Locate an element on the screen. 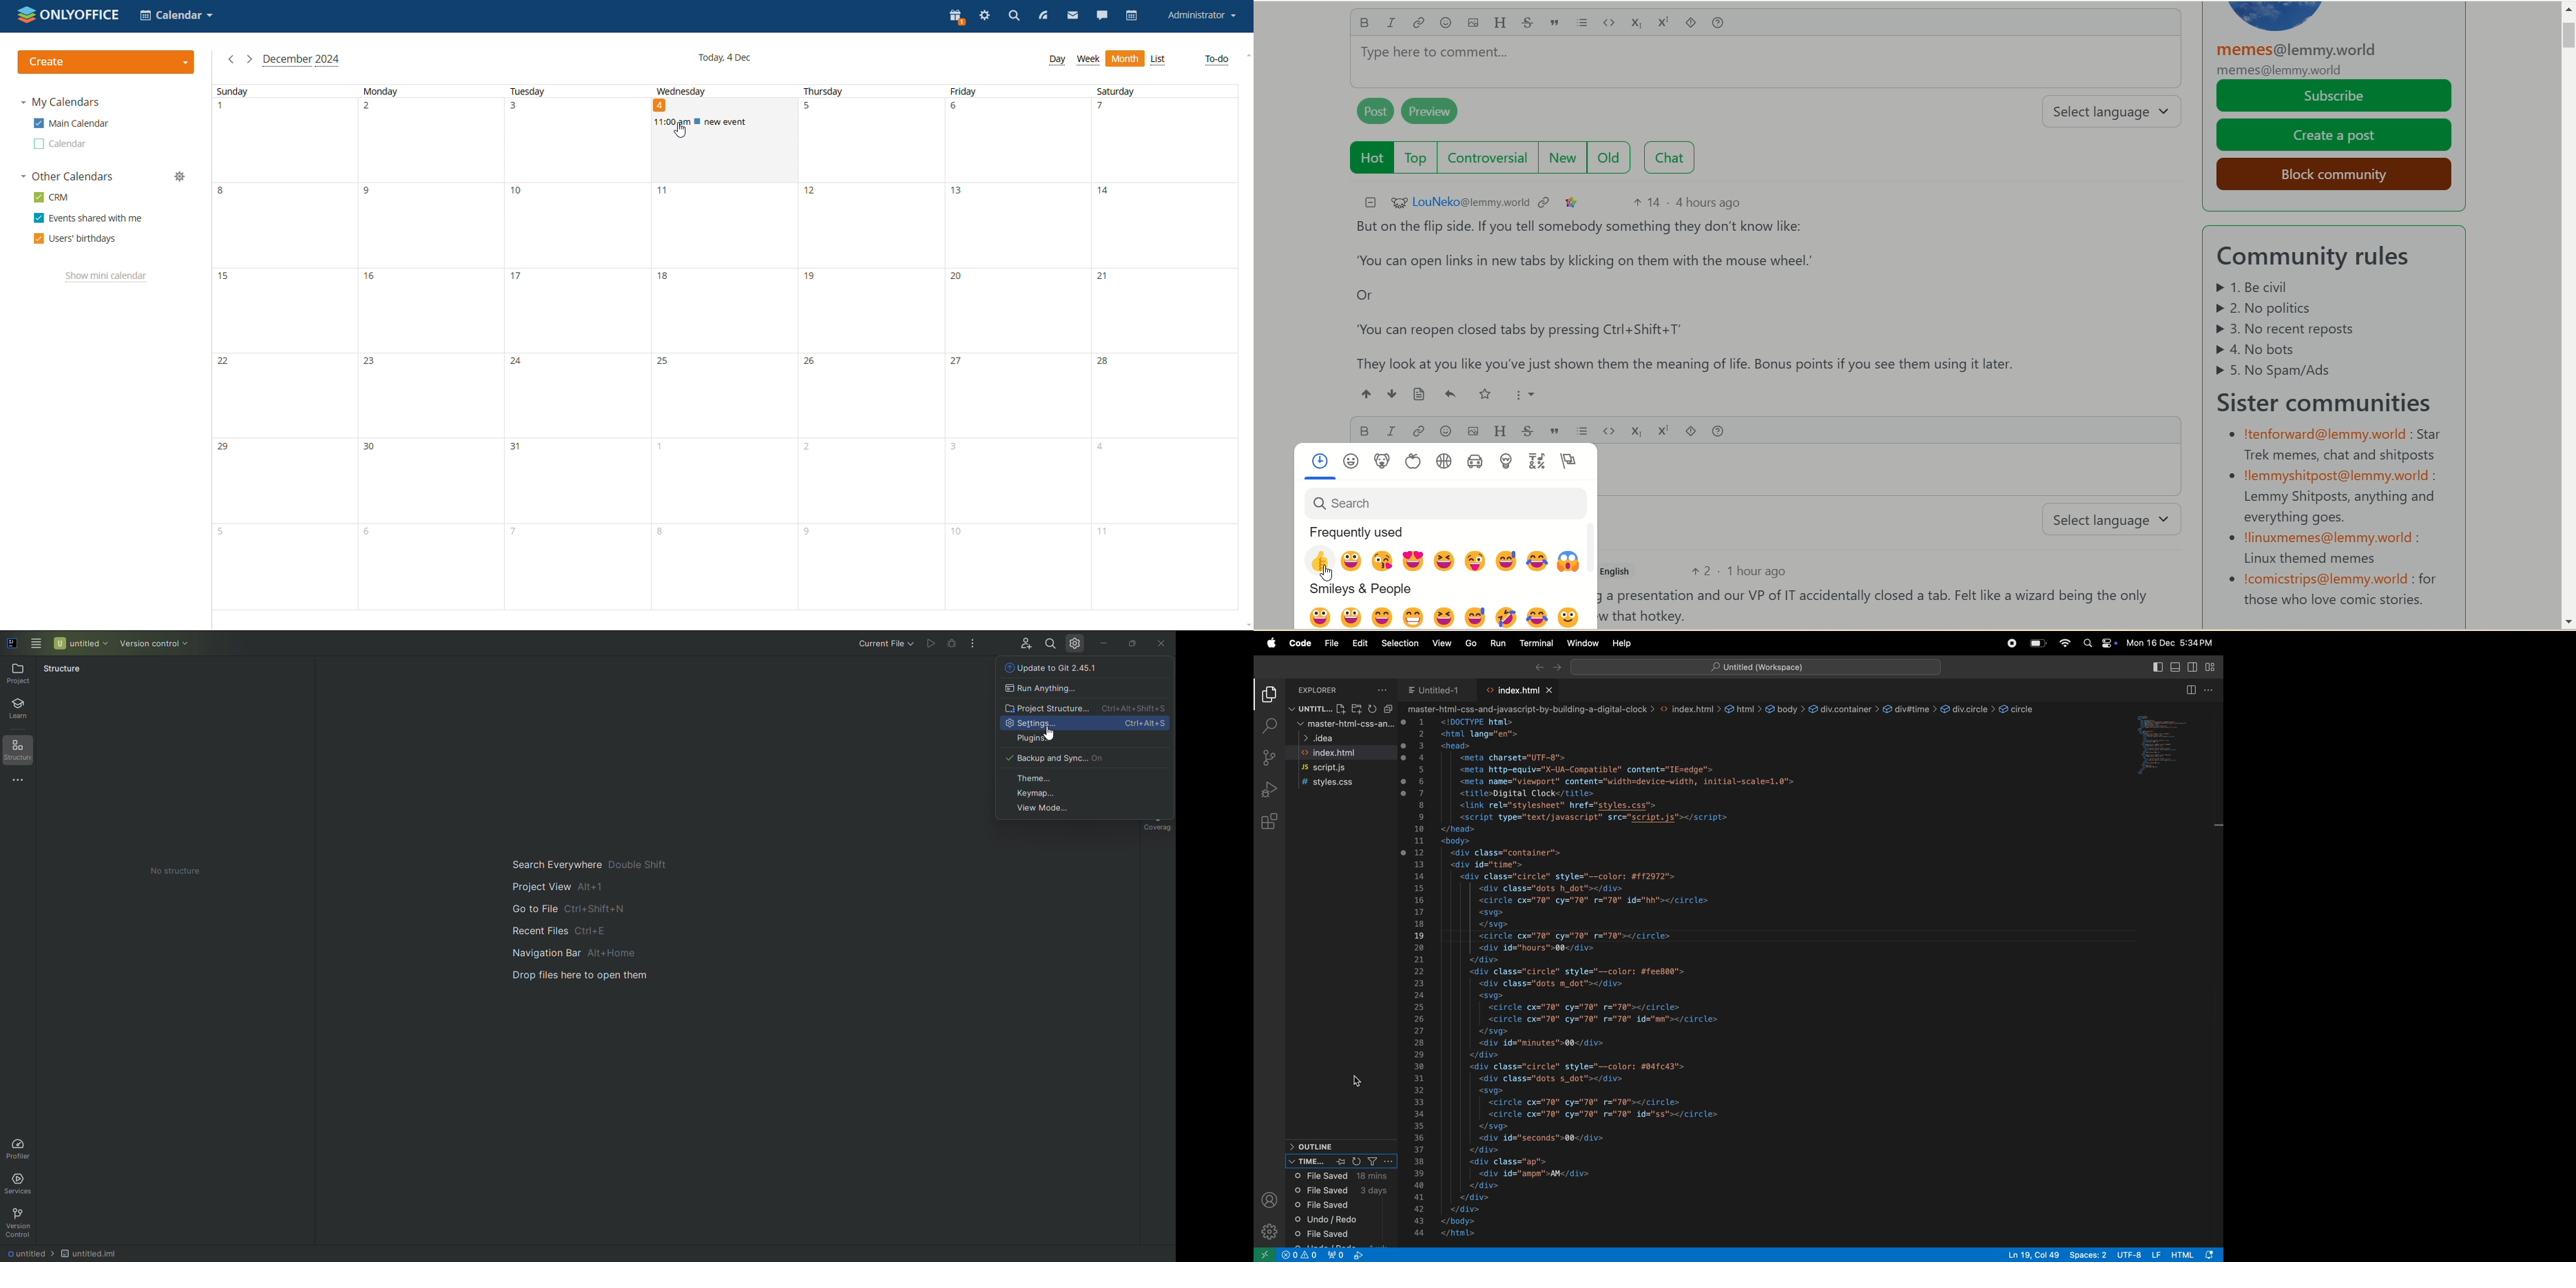  battery  is located at coordinates (2038, 644).